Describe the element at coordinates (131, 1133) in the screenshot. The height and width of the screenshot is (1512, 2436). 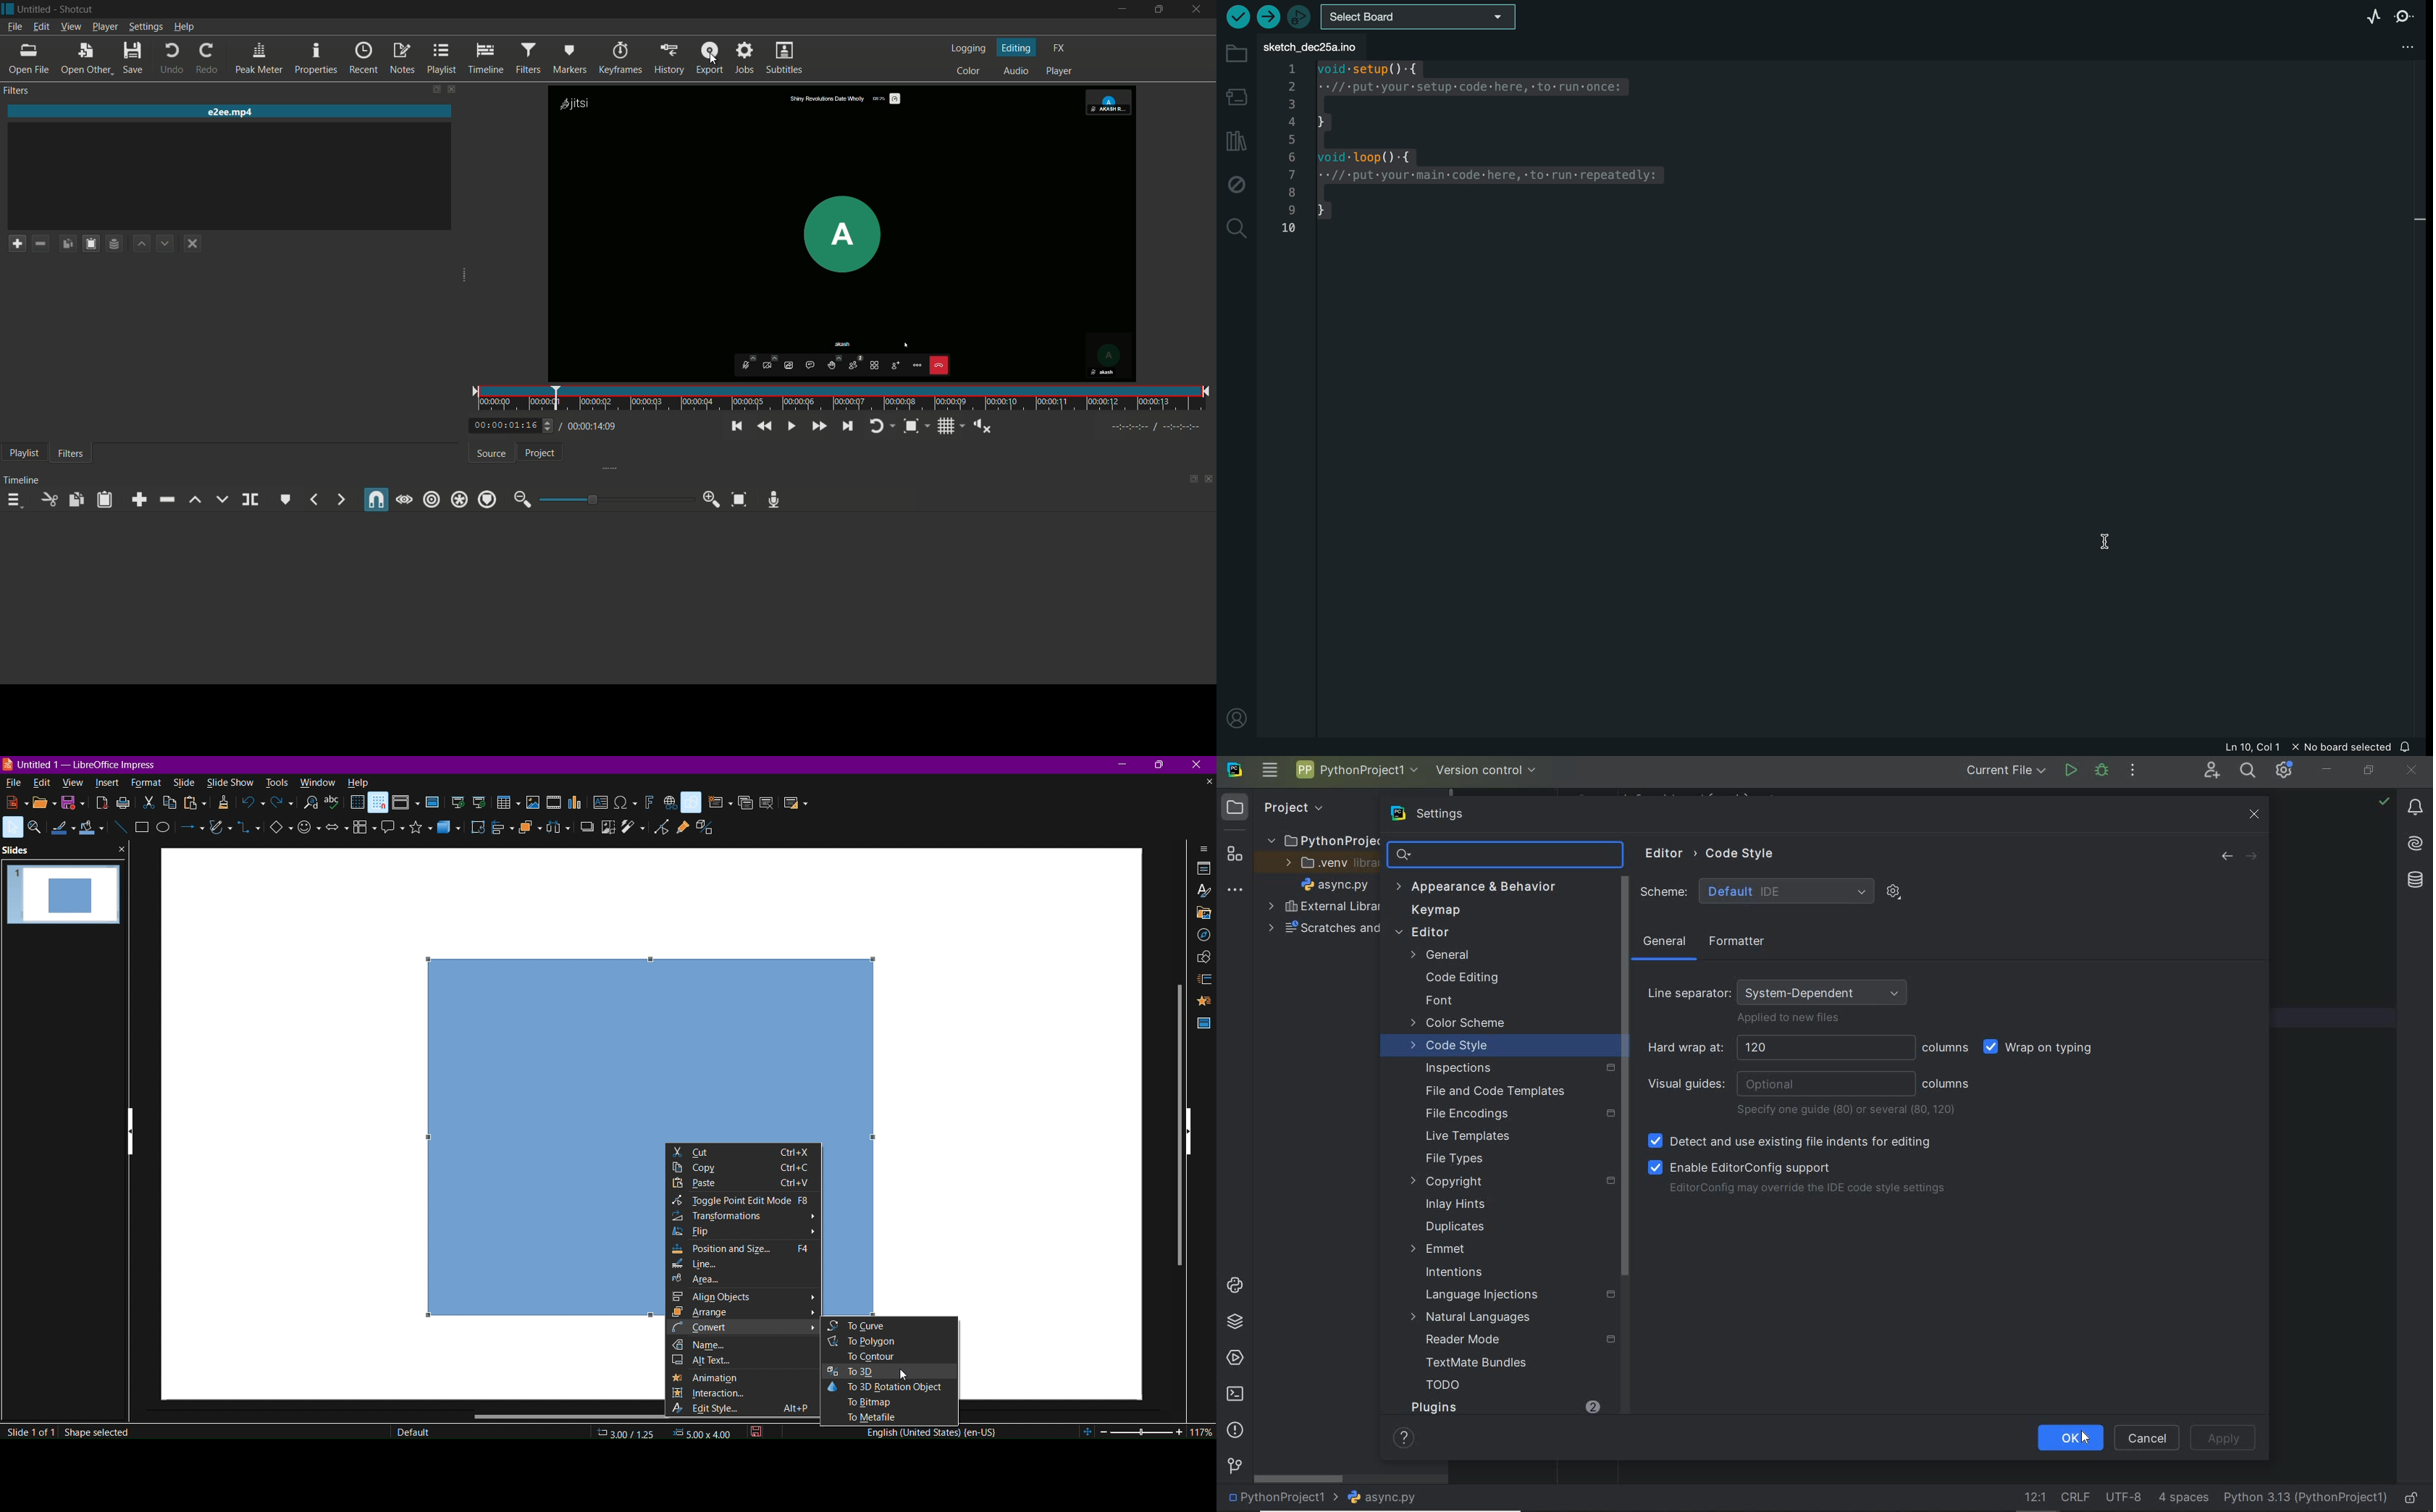
I see `Show` at that location.